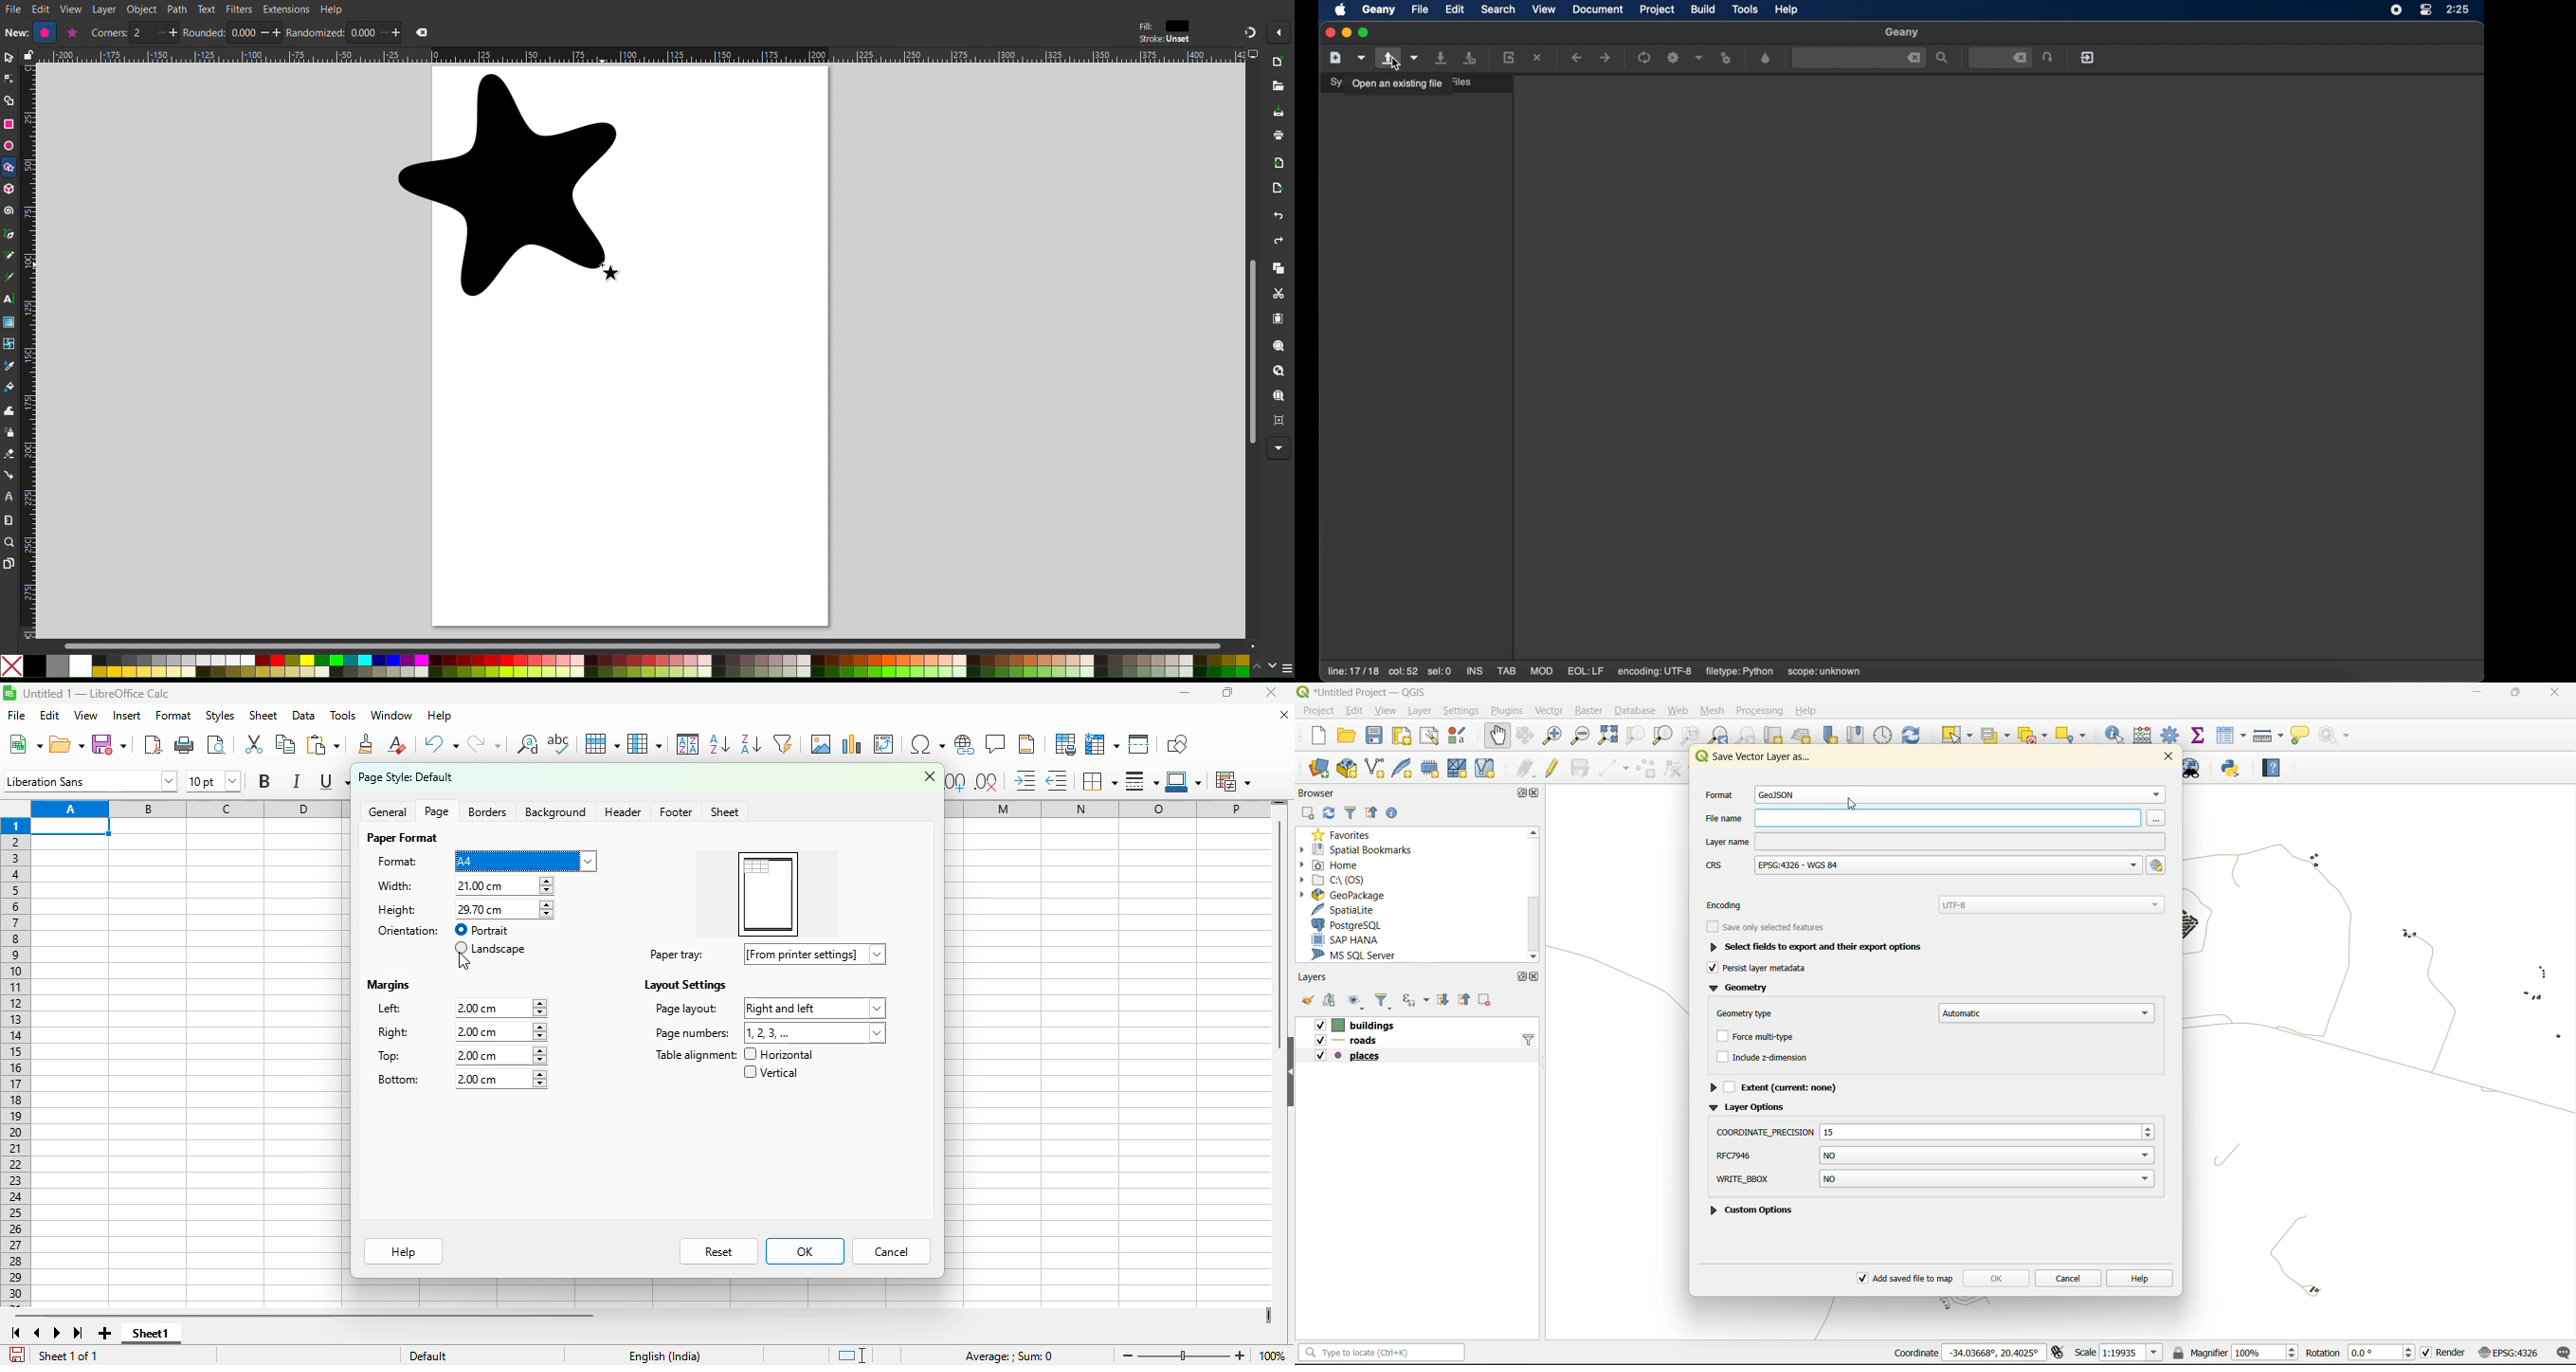 The image size is (2576, 1372). What do you see at coordinates (440, 715) in the screenshot?
I see `help` at bounding box center [440, 715].